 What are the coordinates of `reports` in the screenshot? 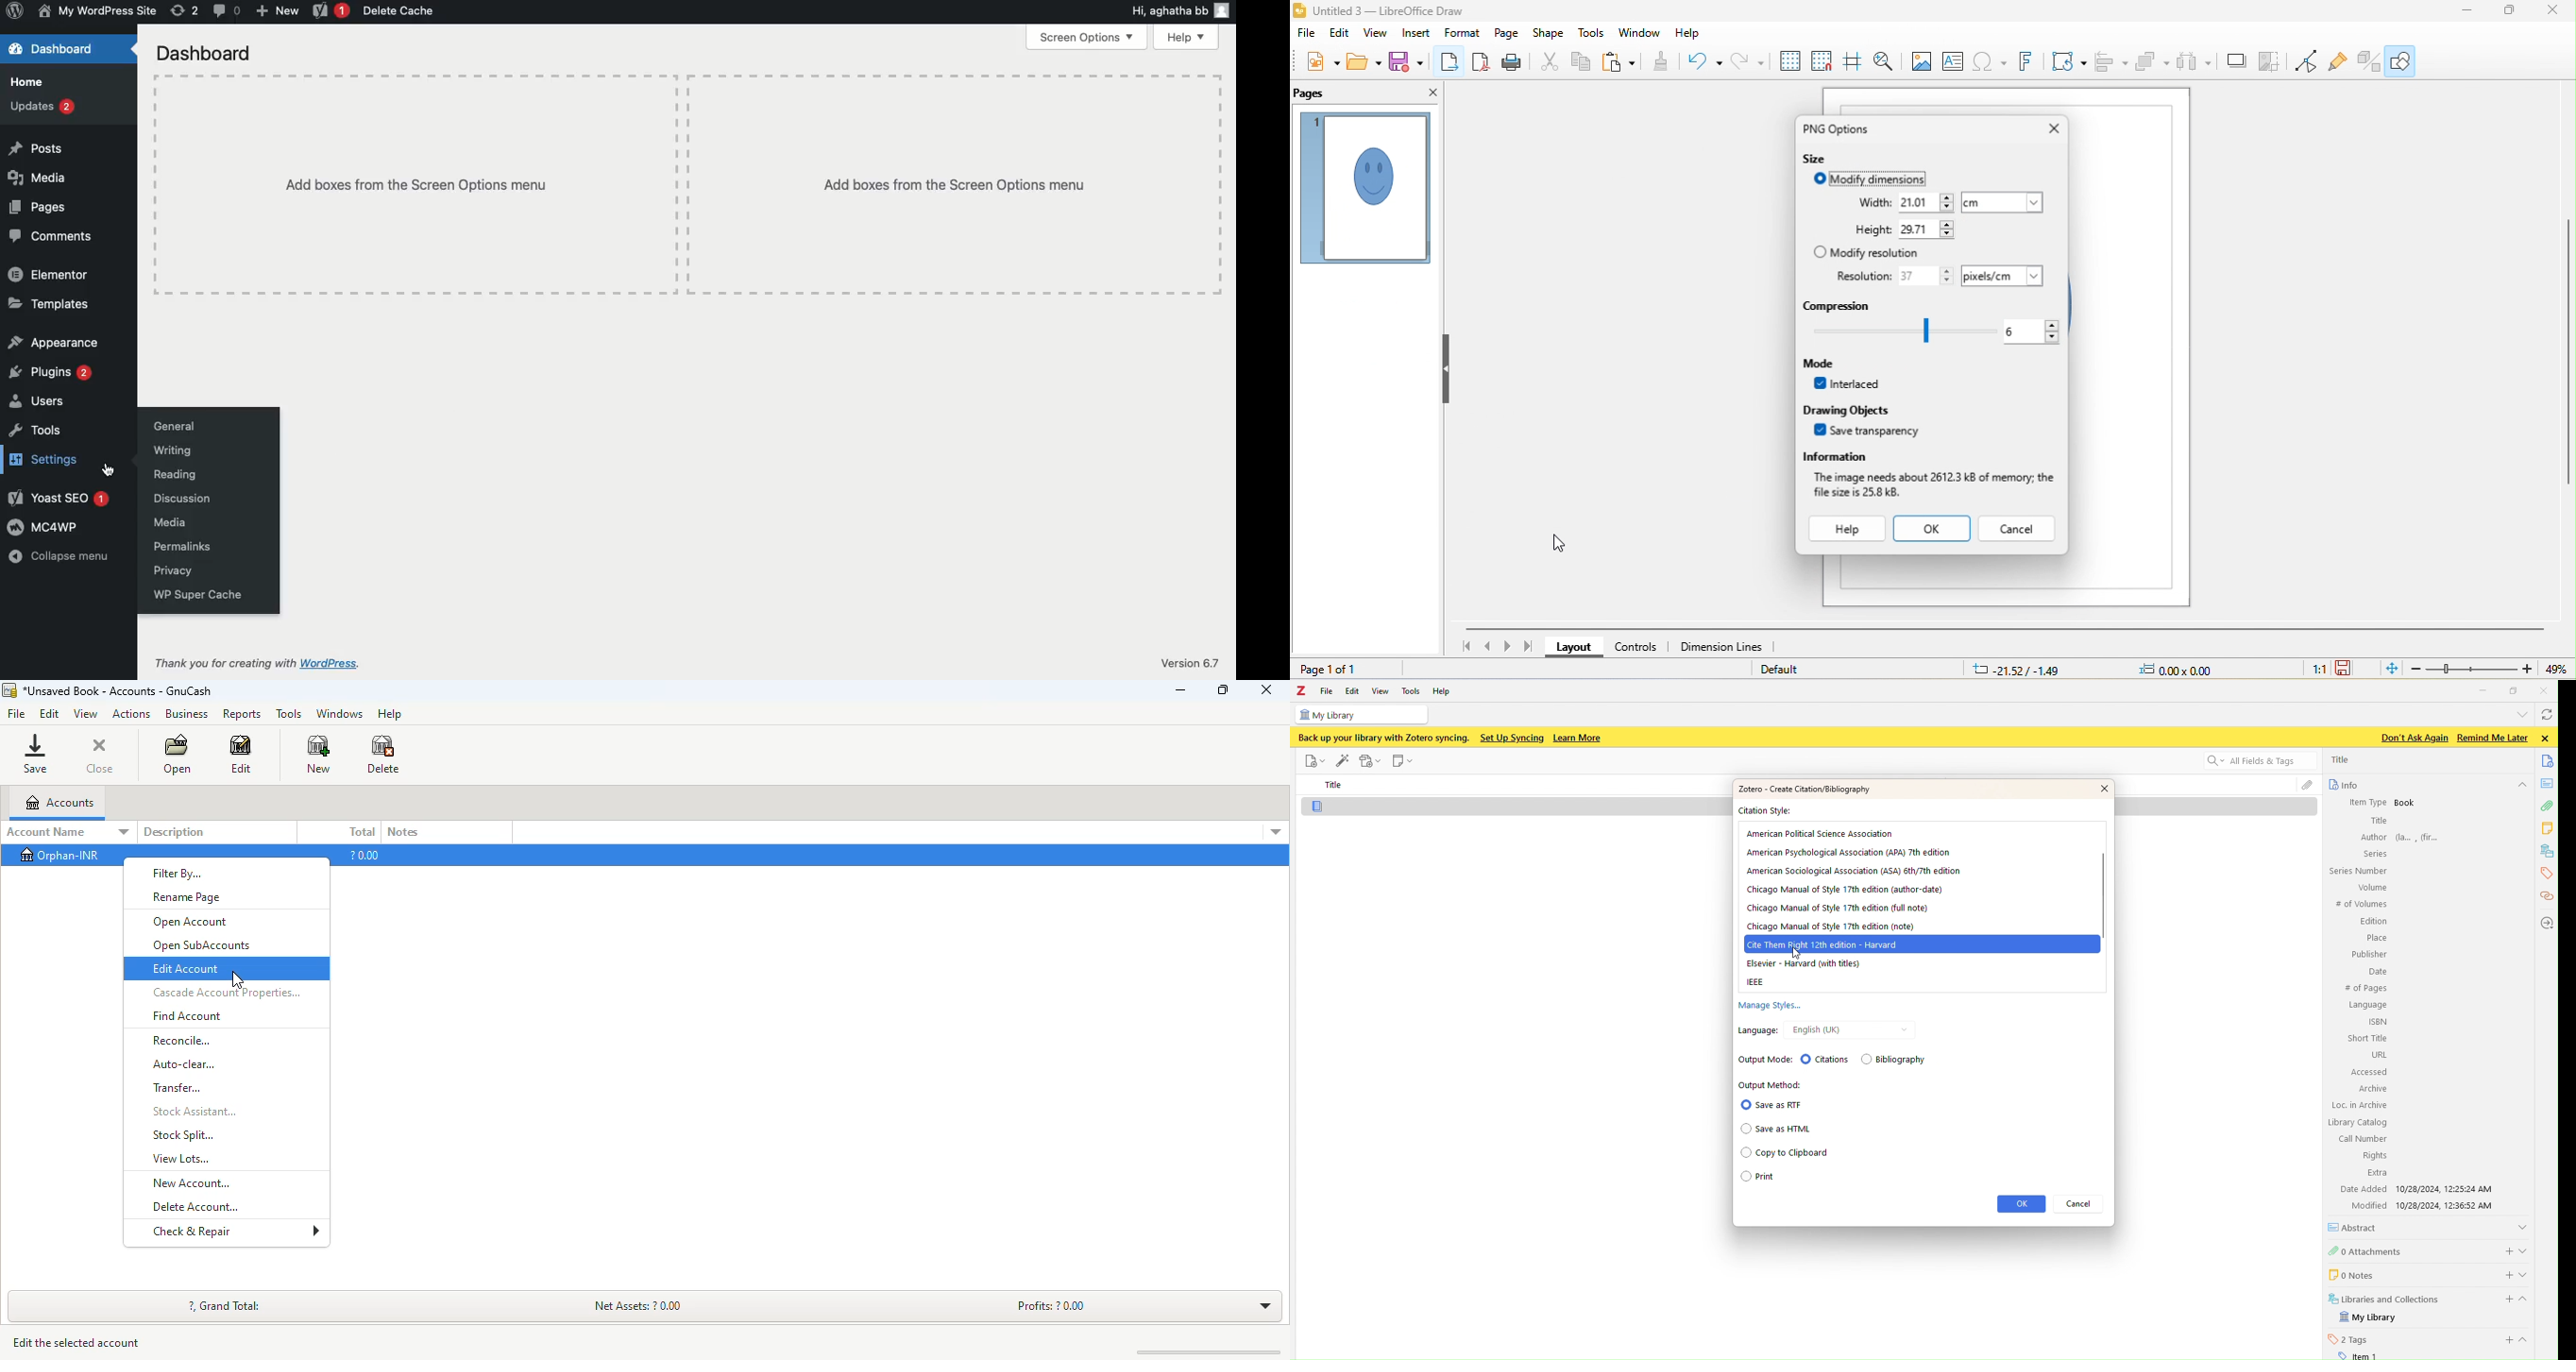 It's located at (241, 714).